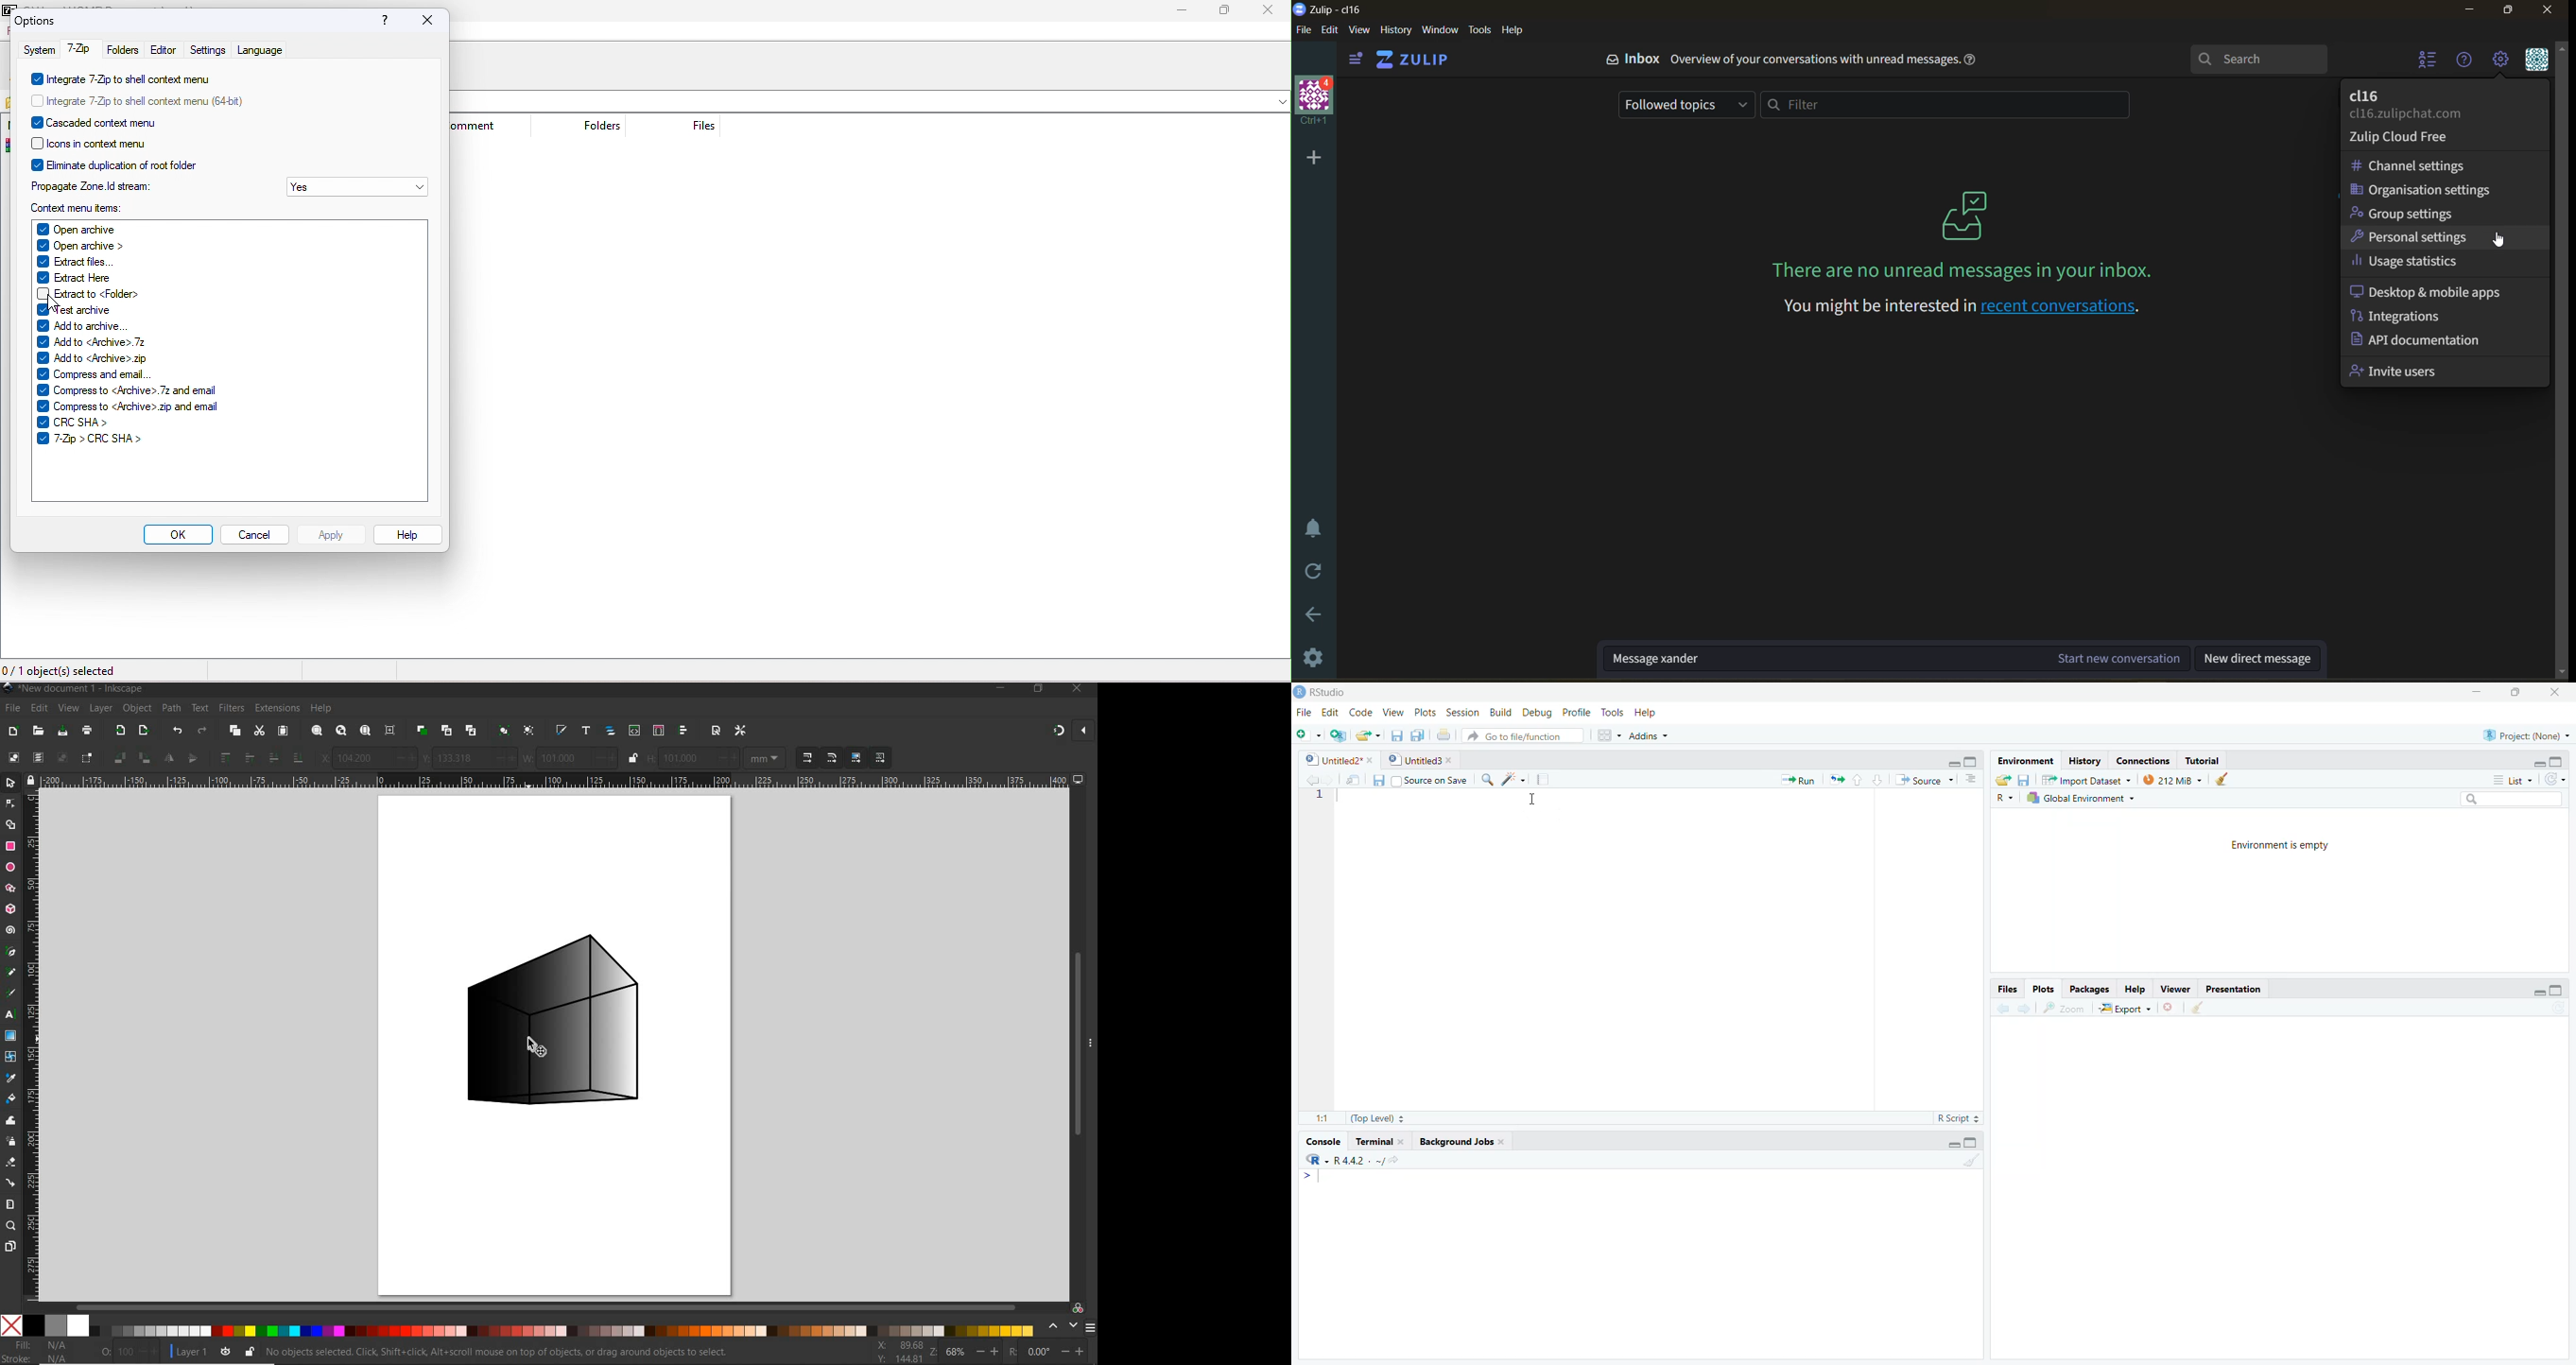  Describe the element at coordinates (2042, 988) in the screenshot. I see `plots` at that location.